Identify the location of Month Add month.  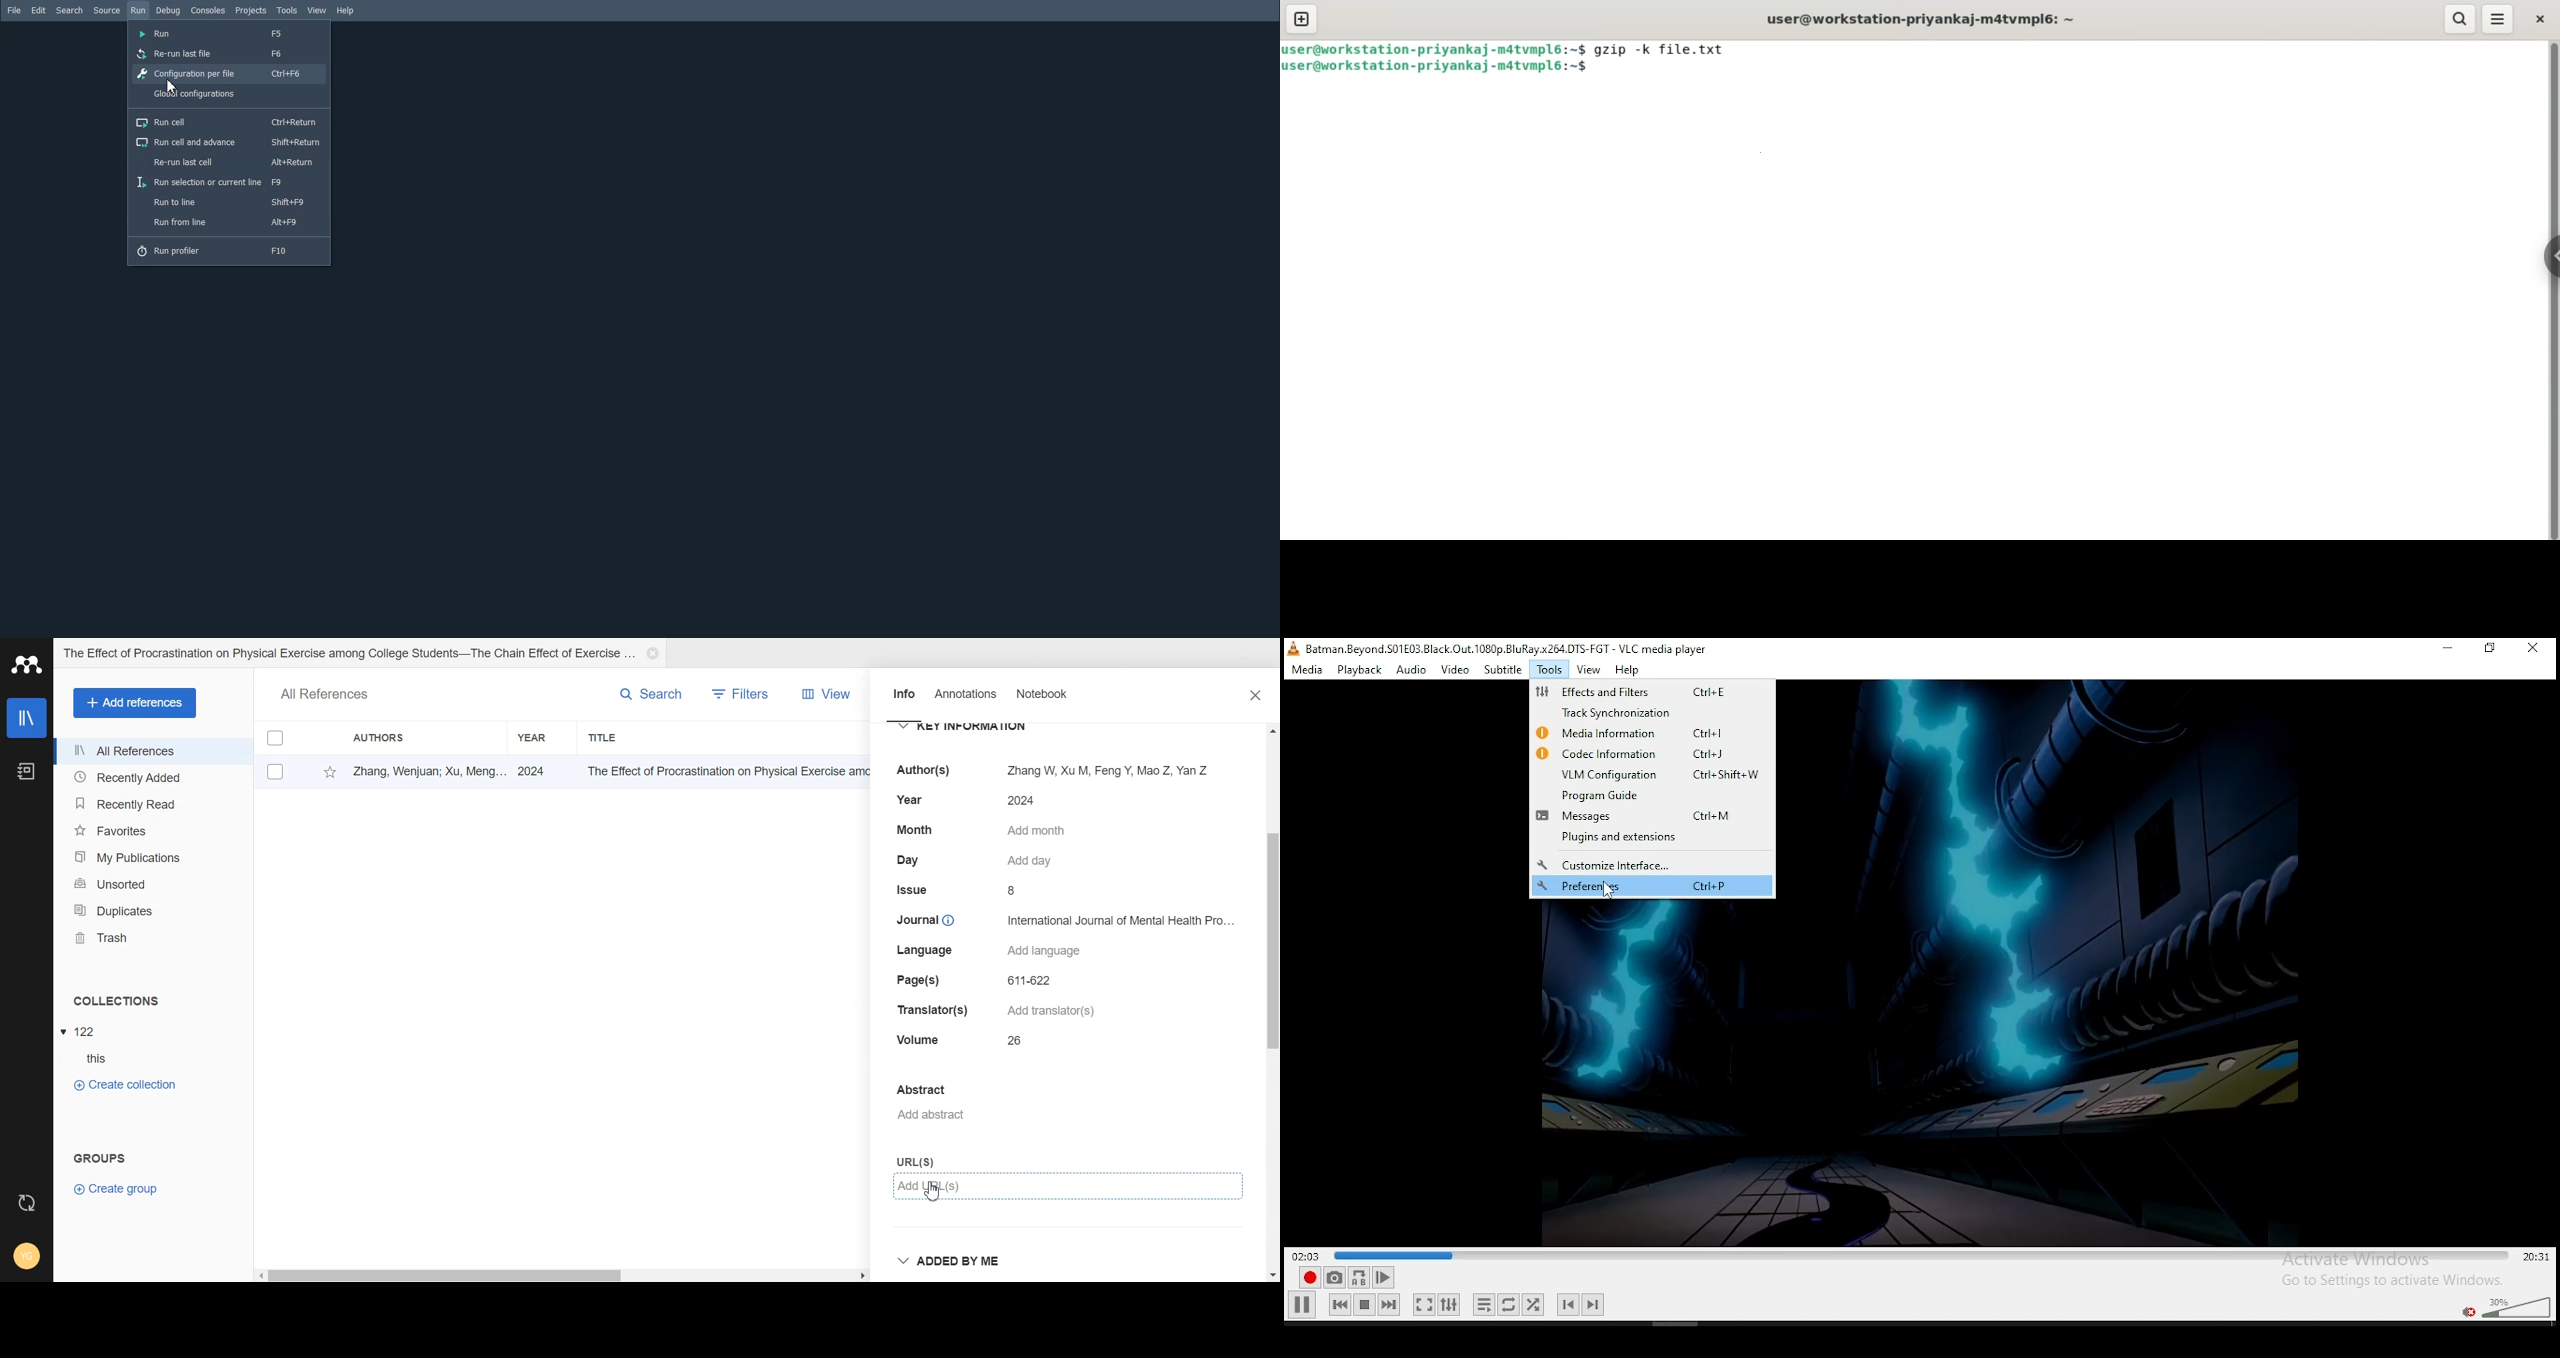
(984, 830).